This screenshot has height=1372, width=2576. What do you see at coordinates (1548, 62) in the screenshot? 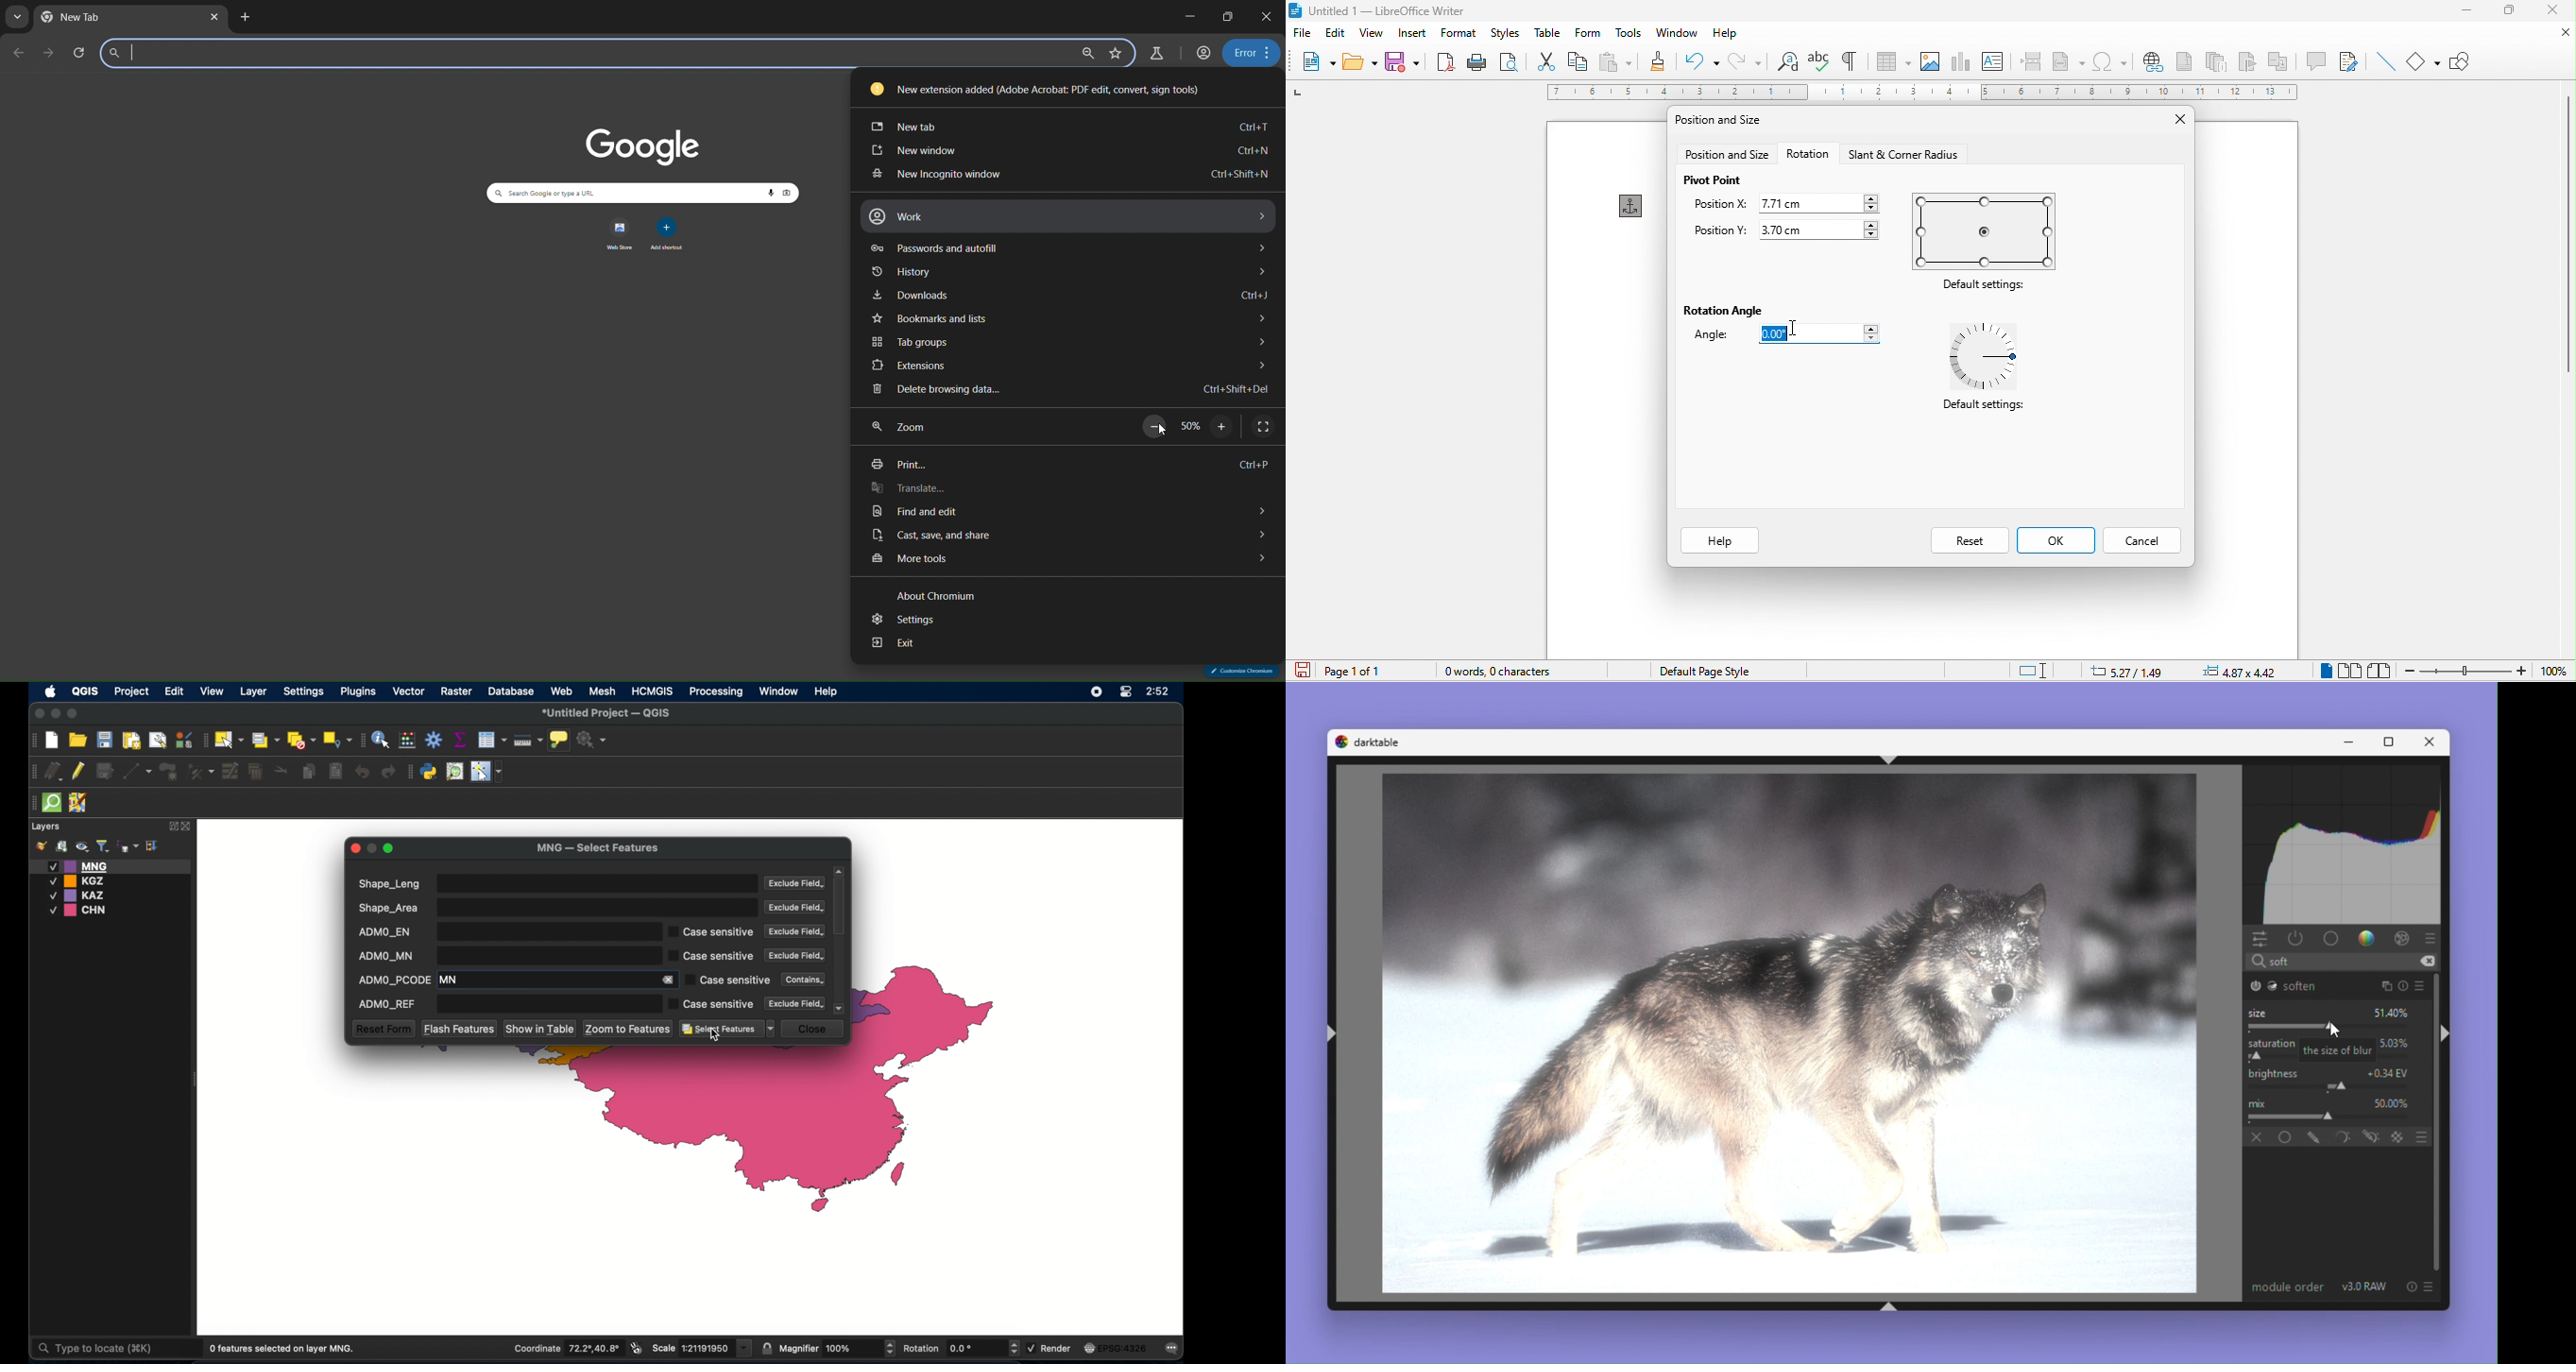
I see `cut` at bounding box center [1548, 62].